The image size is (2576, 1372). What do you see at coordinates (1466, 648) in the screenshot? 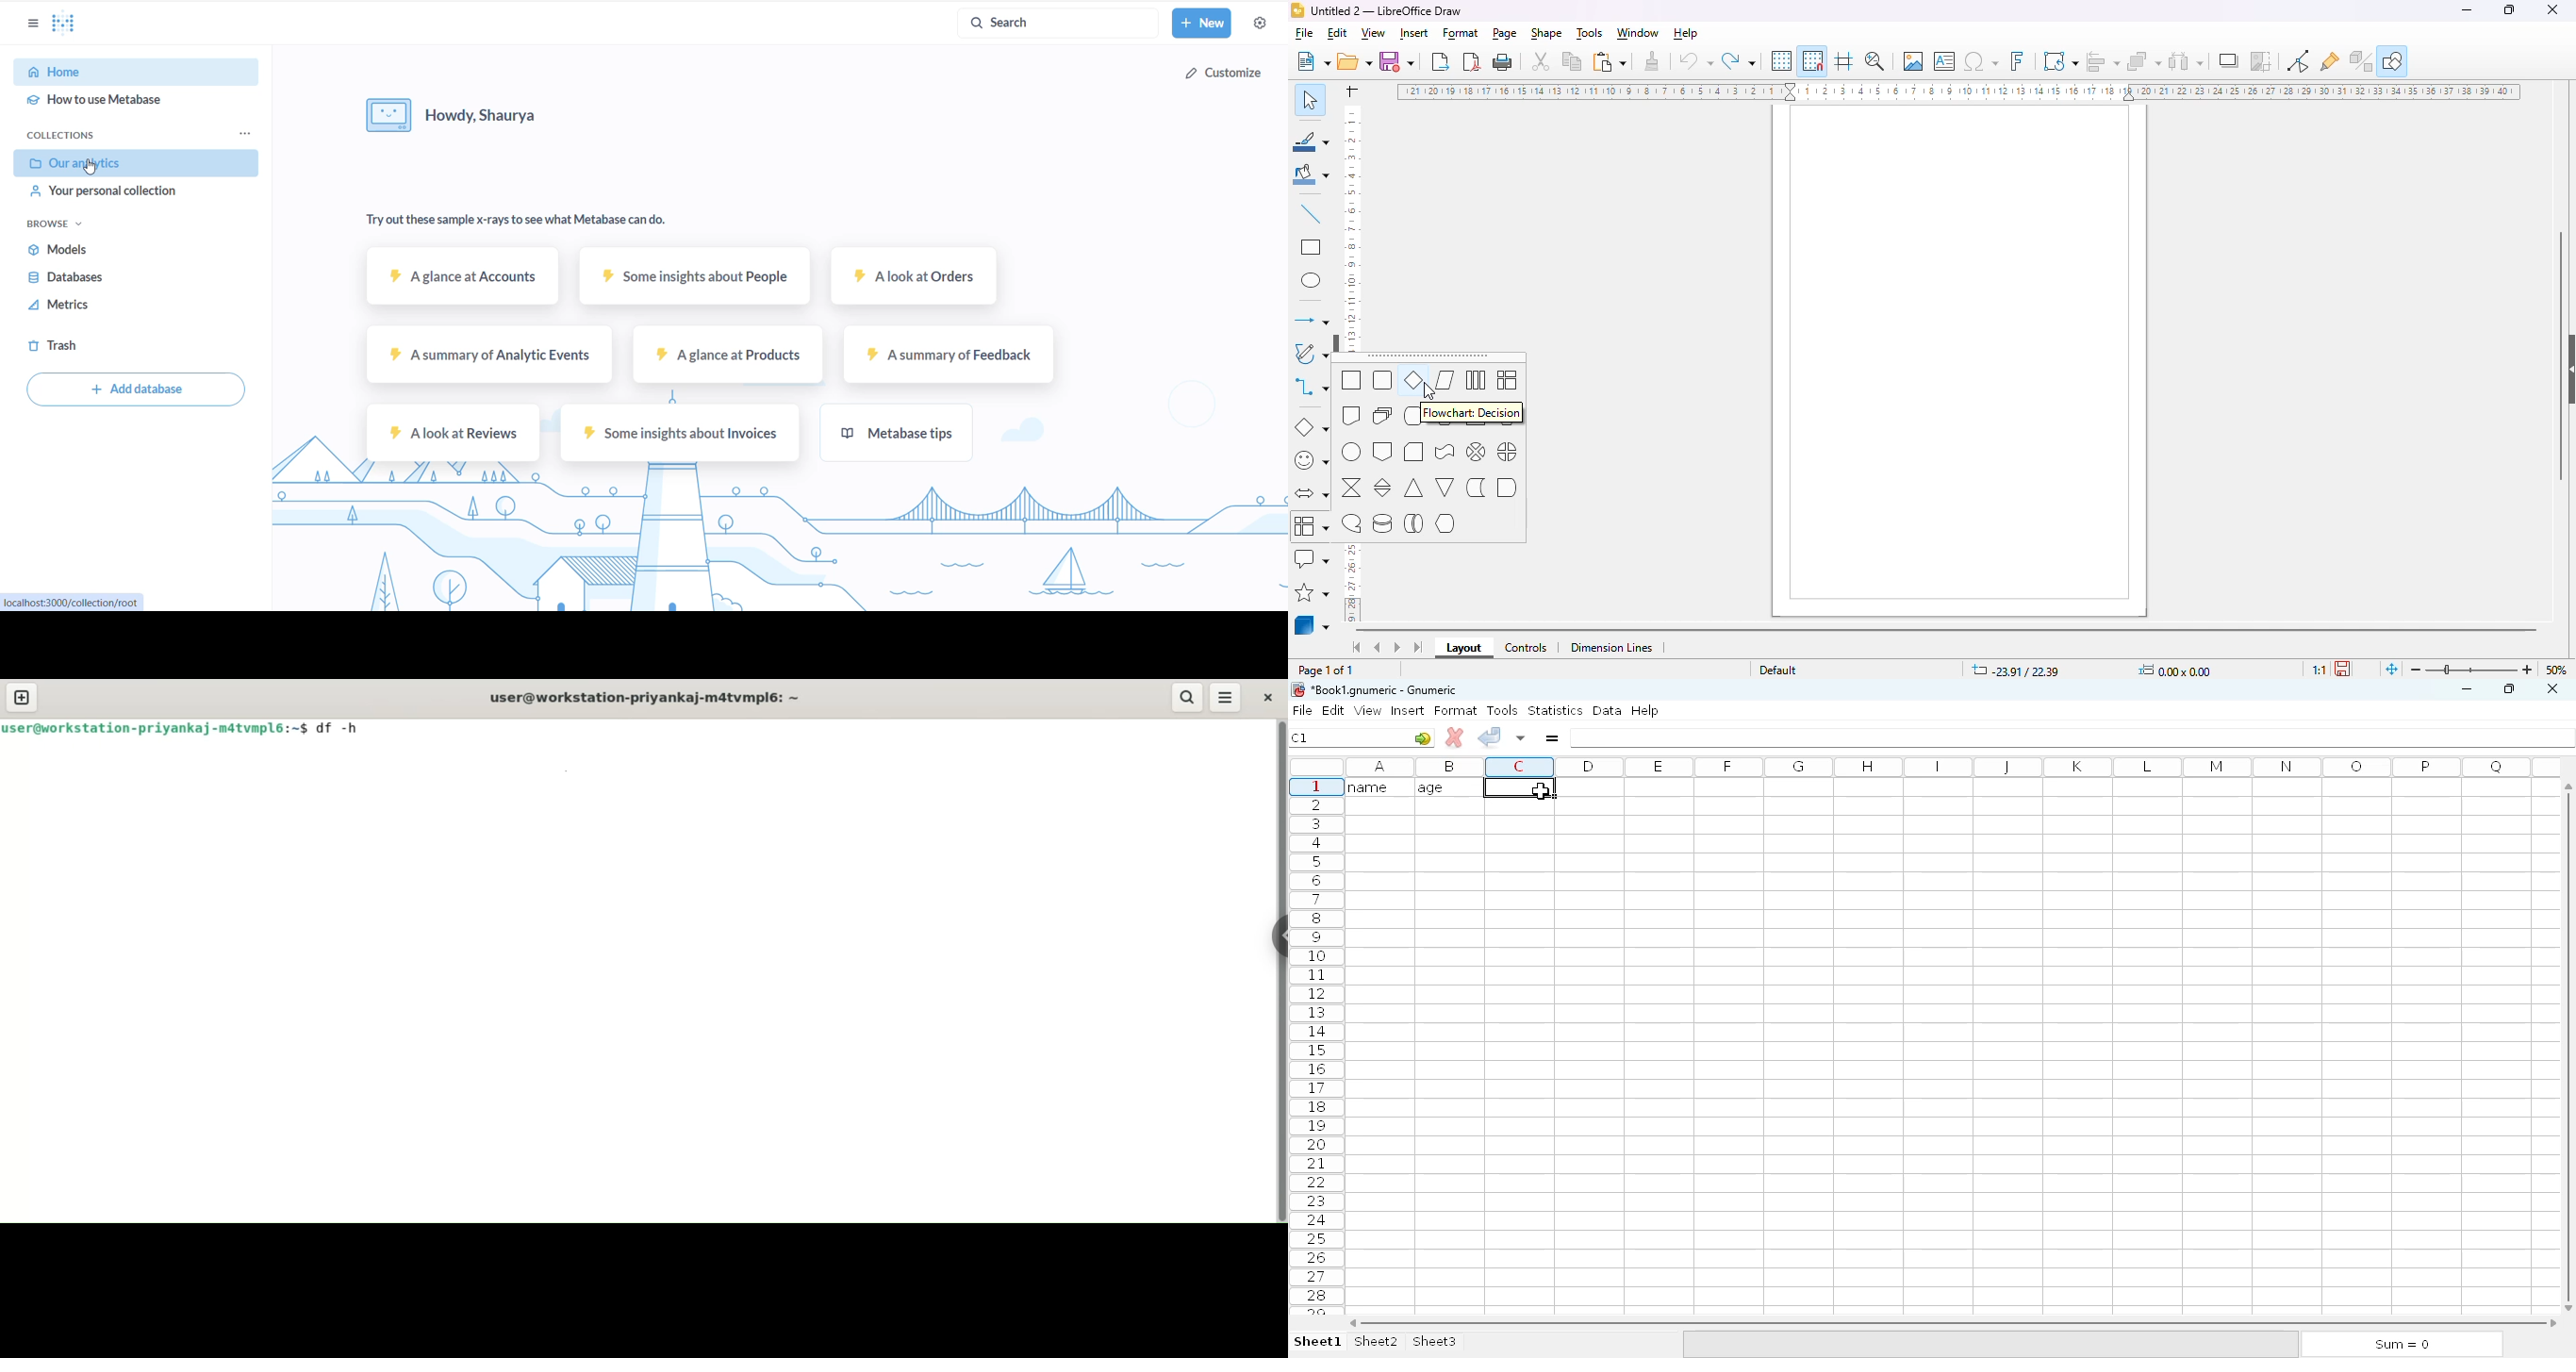
I see `layout` at bounding box center [1466, 648].